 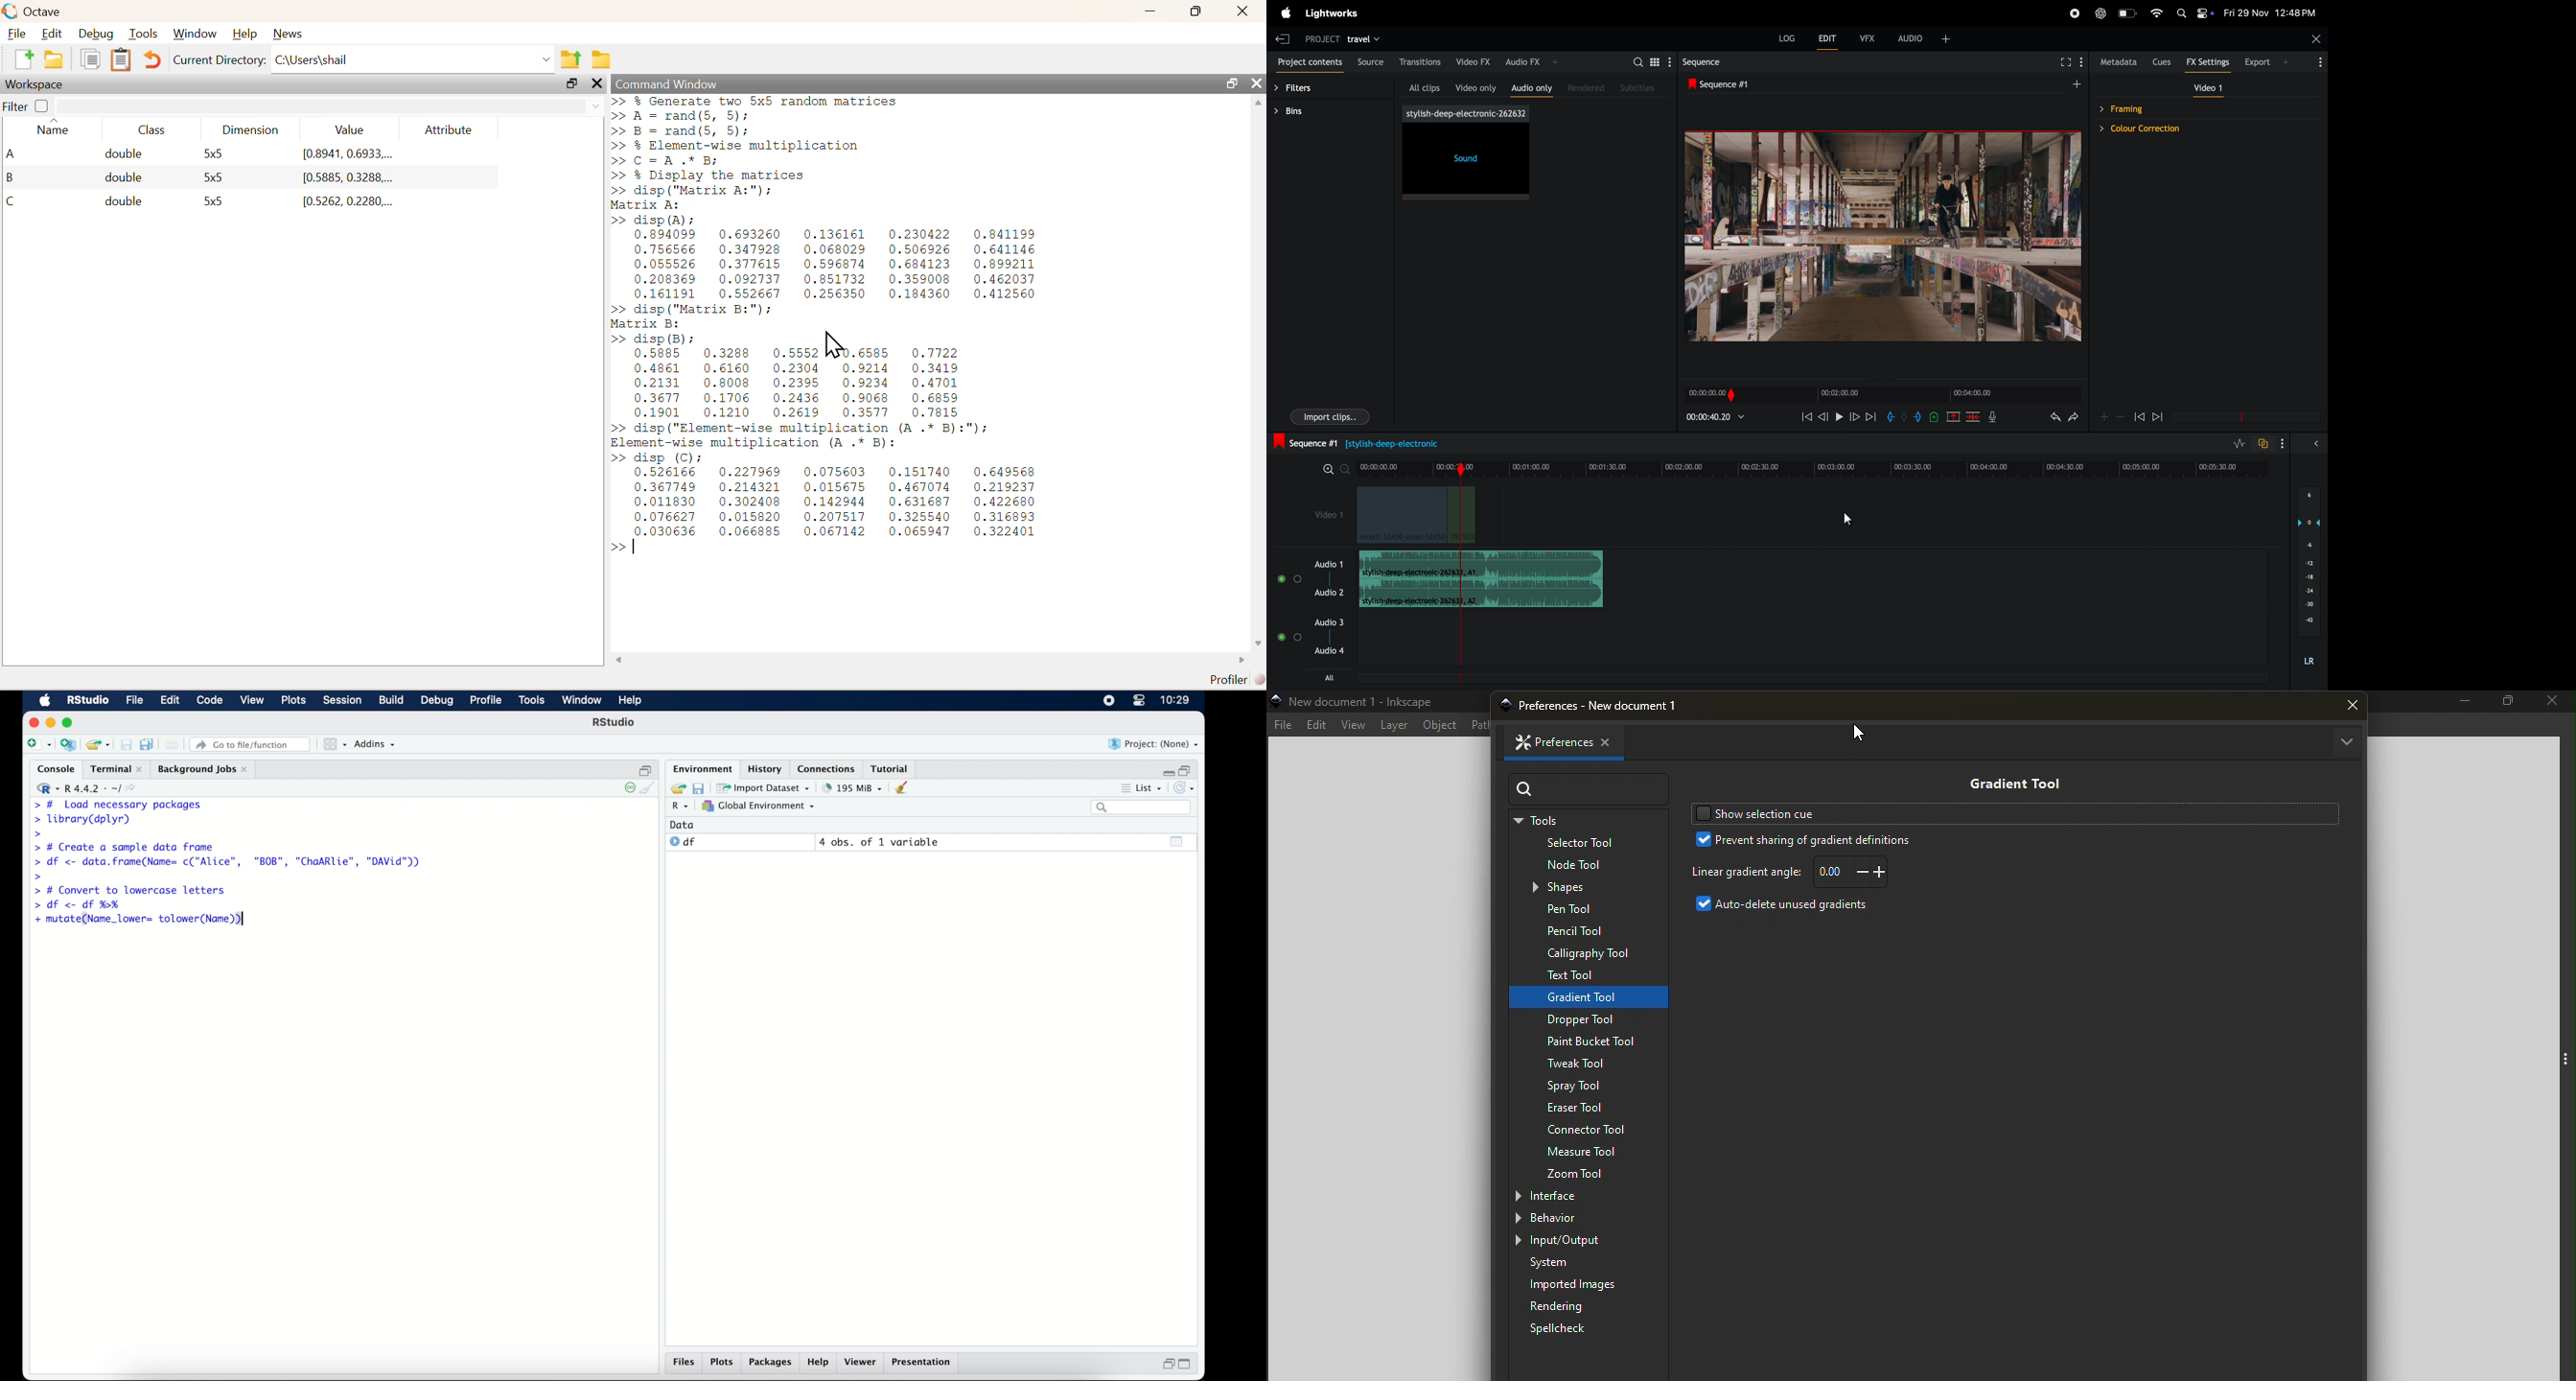 I want to click on Spotlight., so click(x=2179, y=11).